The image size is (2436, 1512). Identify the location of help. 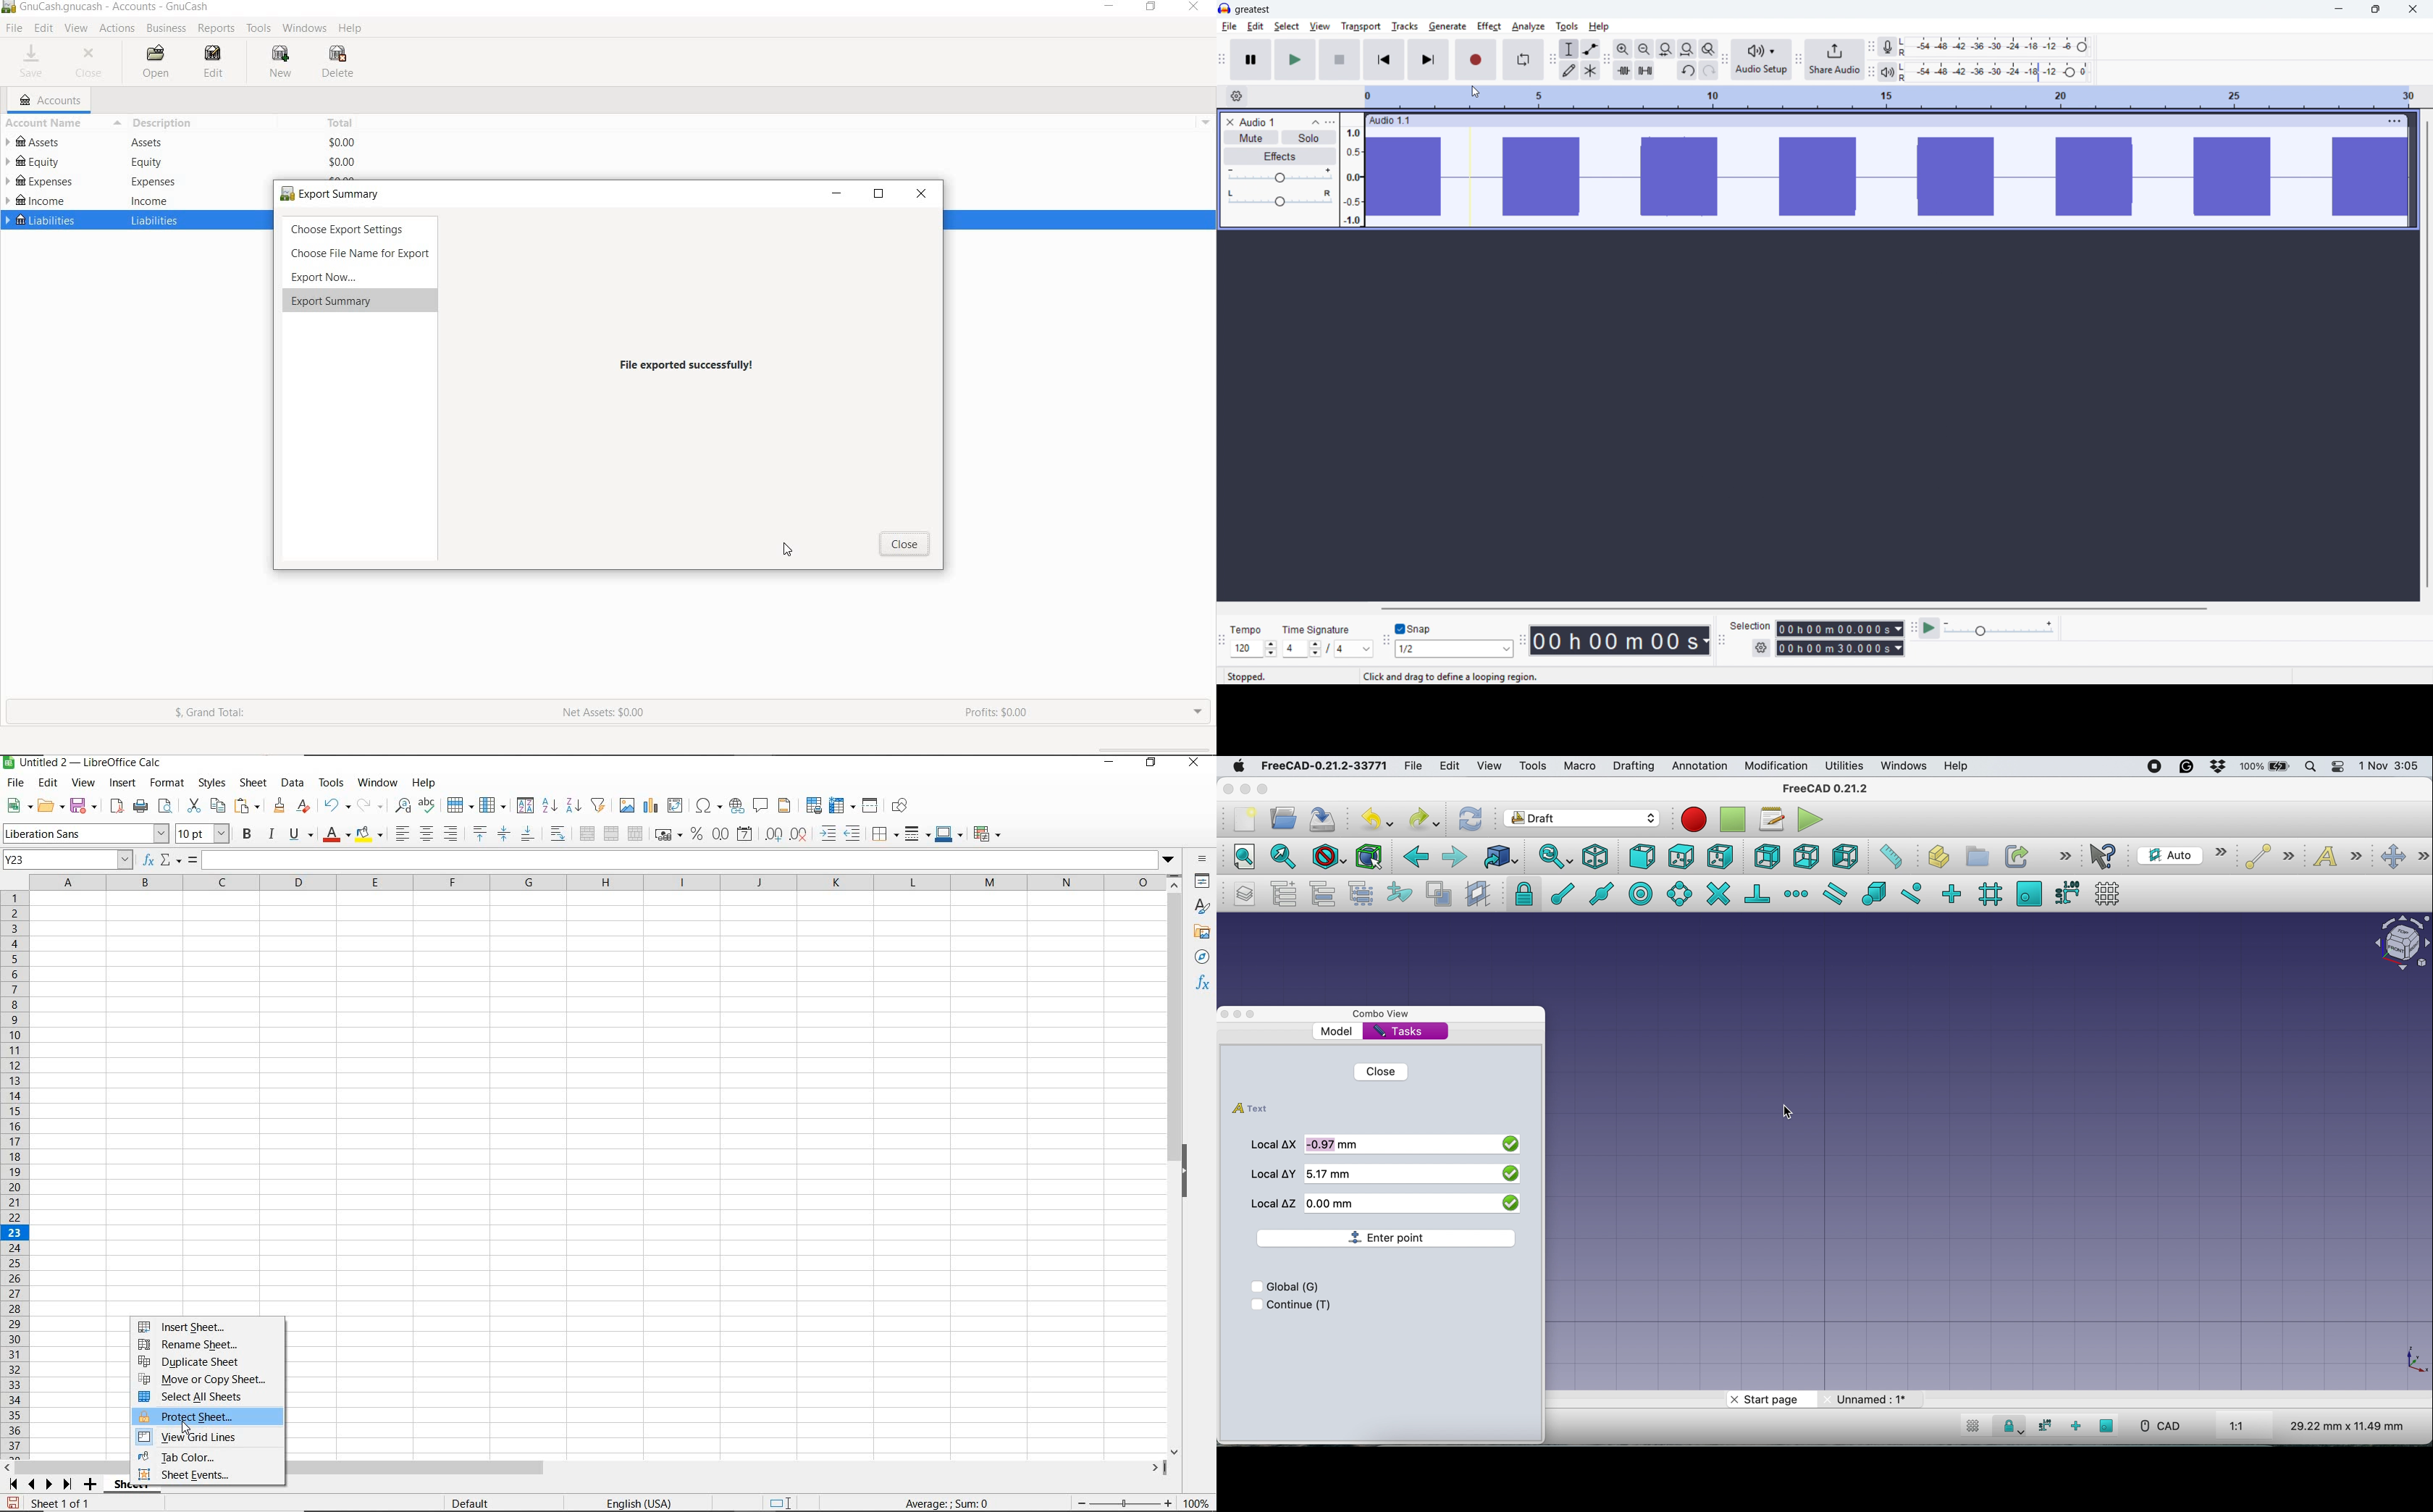
(1955, 767).